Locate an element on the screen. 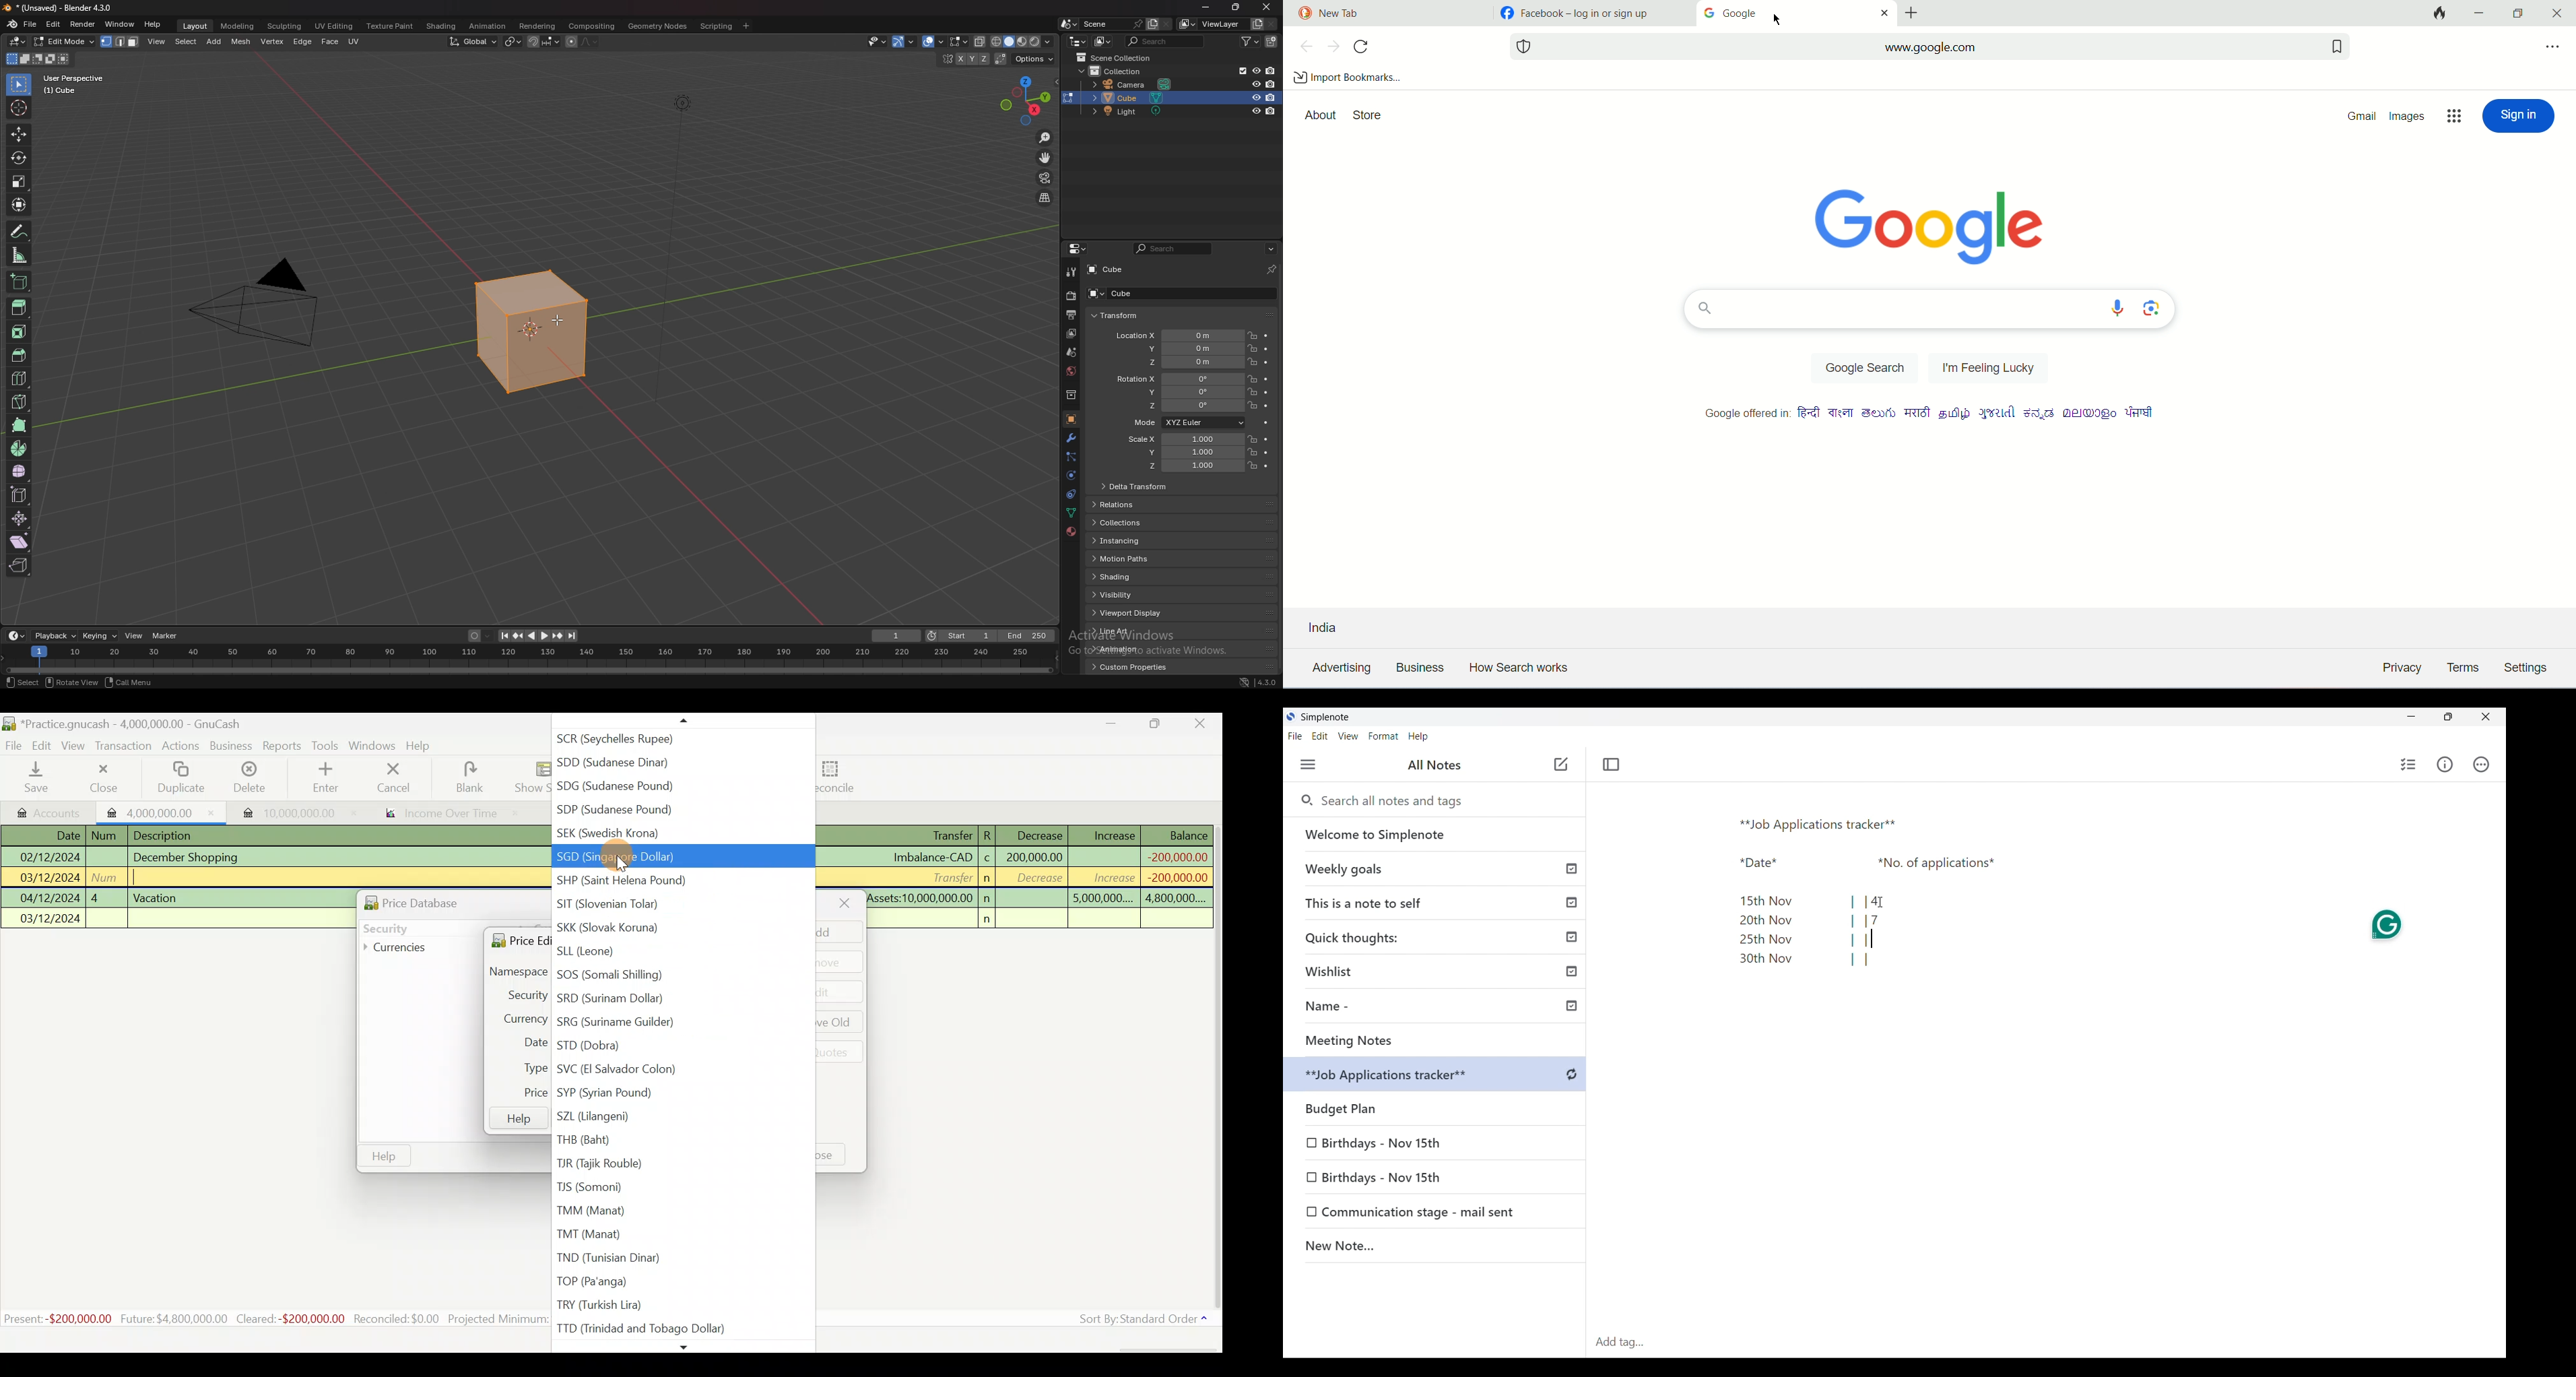 This screenshot has width=2576, height=1400. Minimise is located at coordinates (1113, 726).